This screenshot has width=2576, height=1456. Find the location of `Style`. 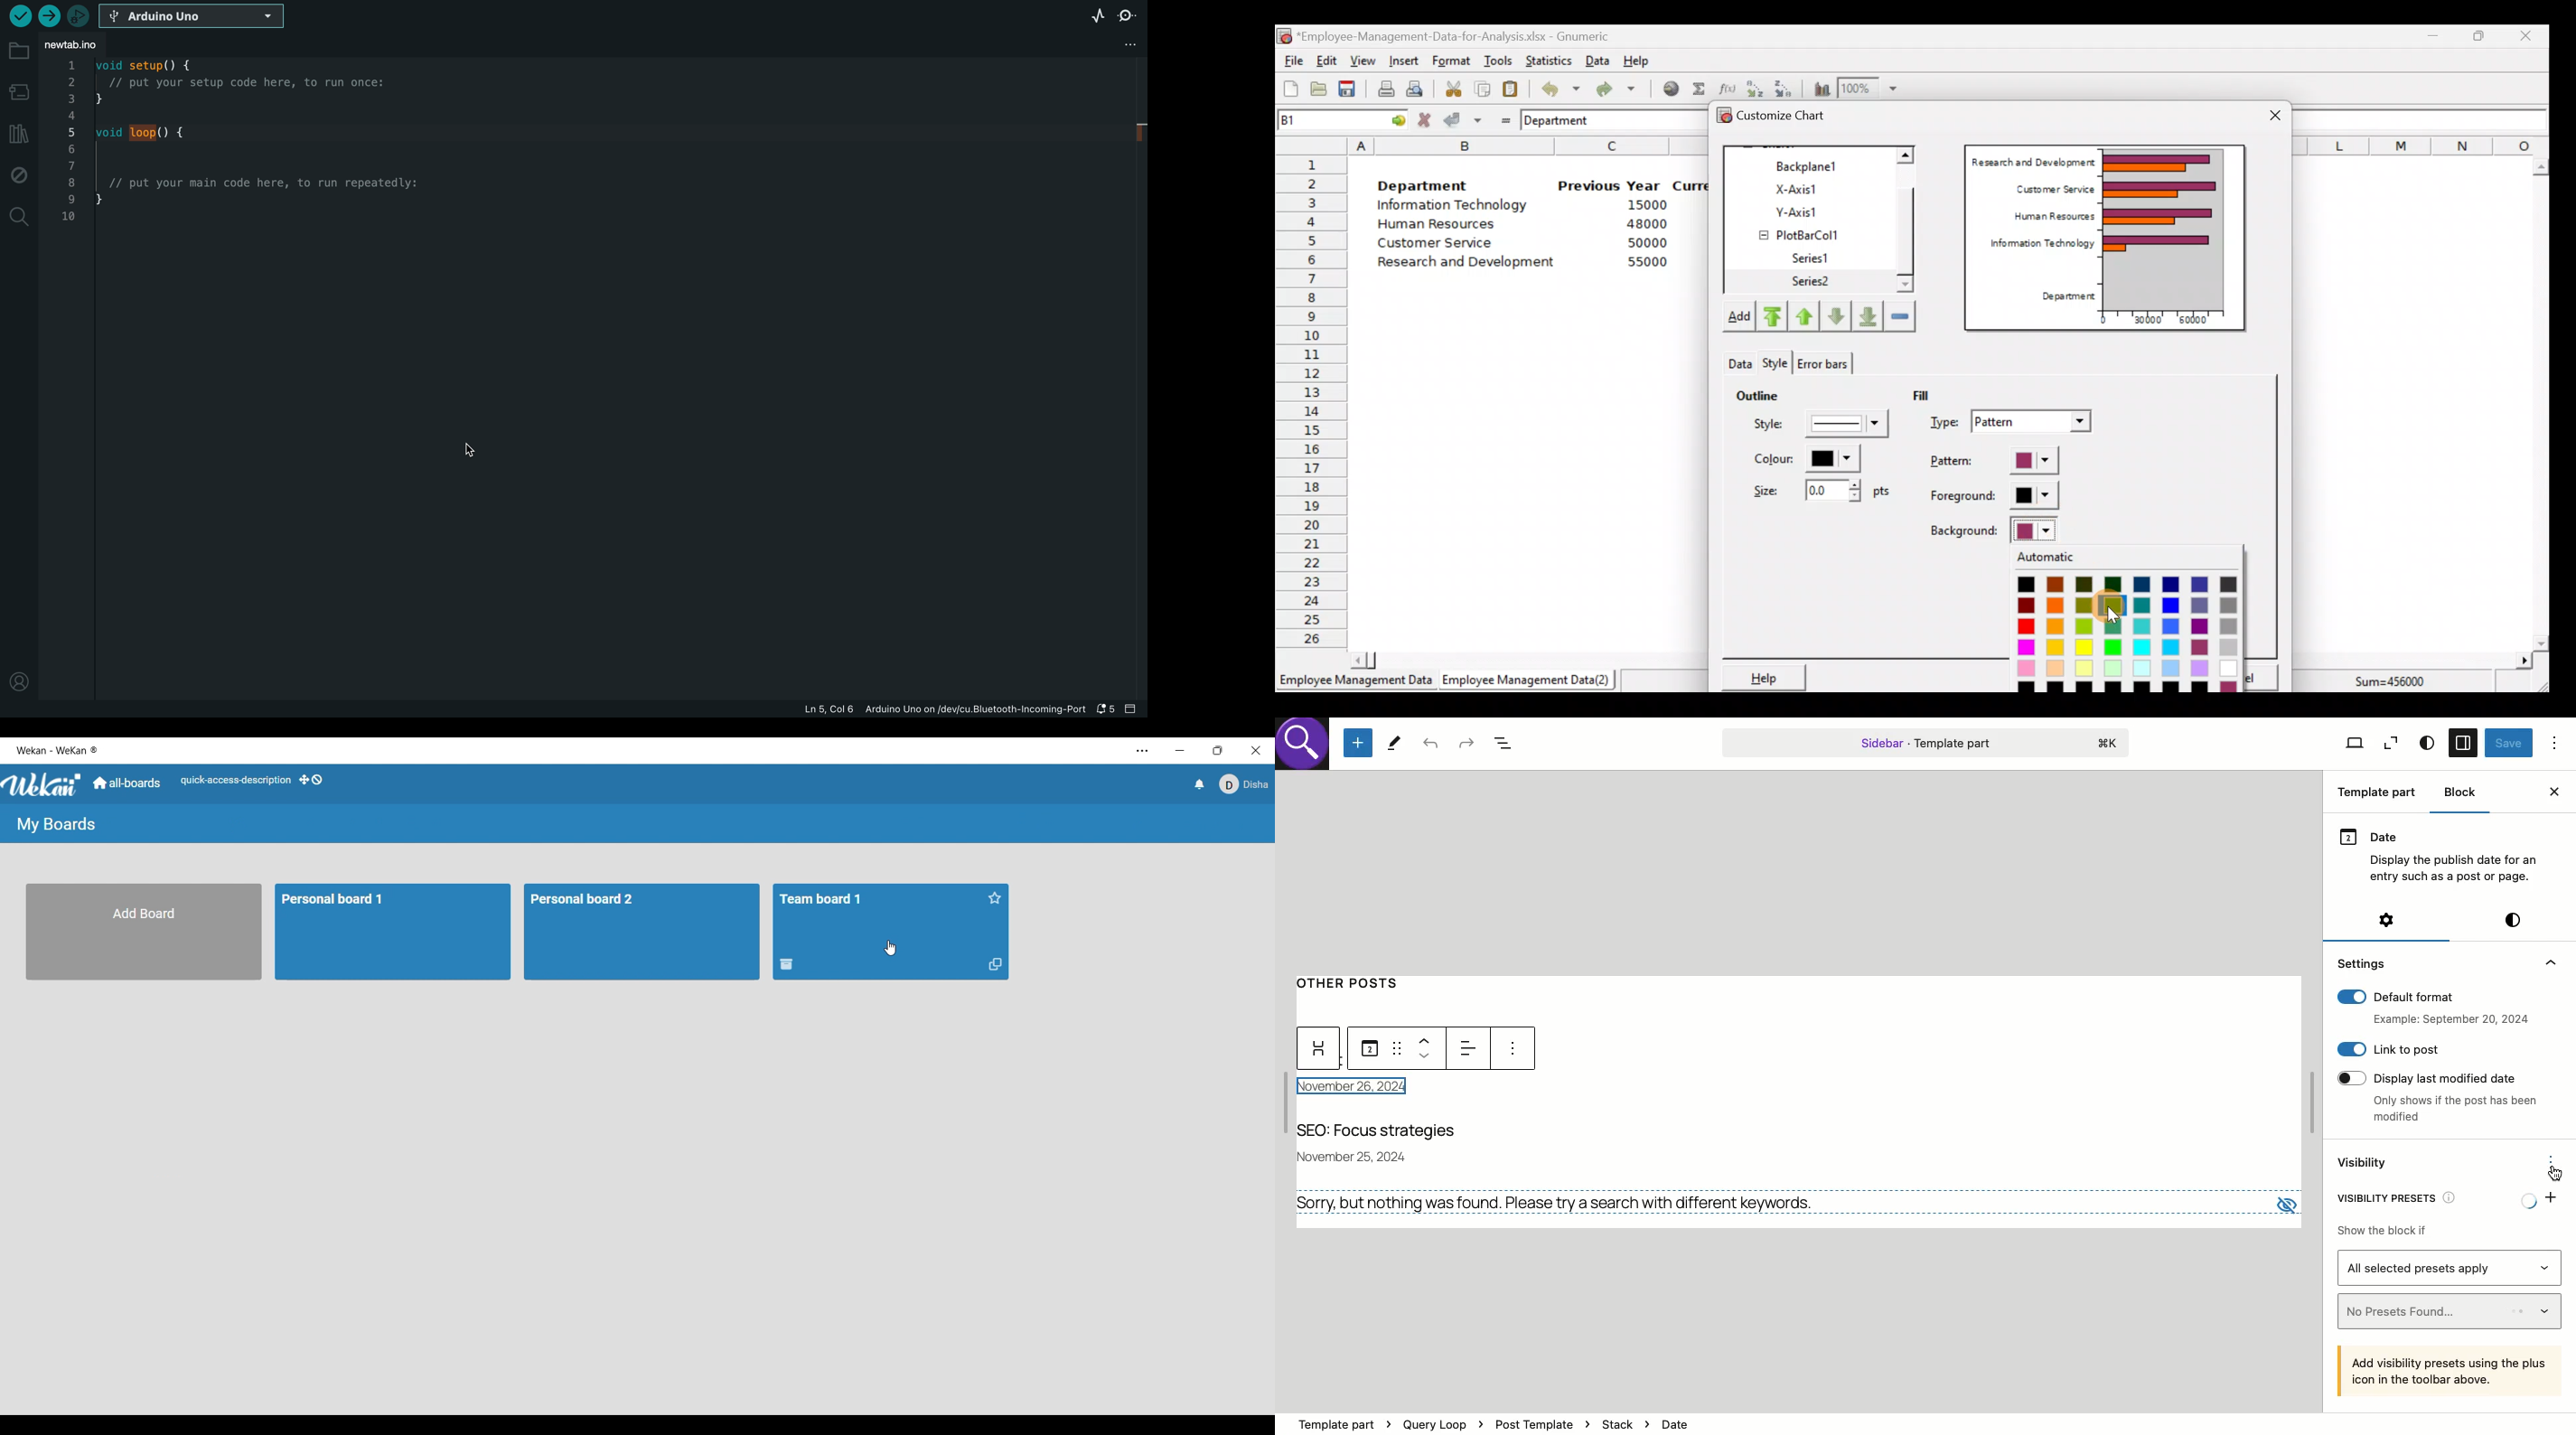

Style is located at coordinates (2426, 744).